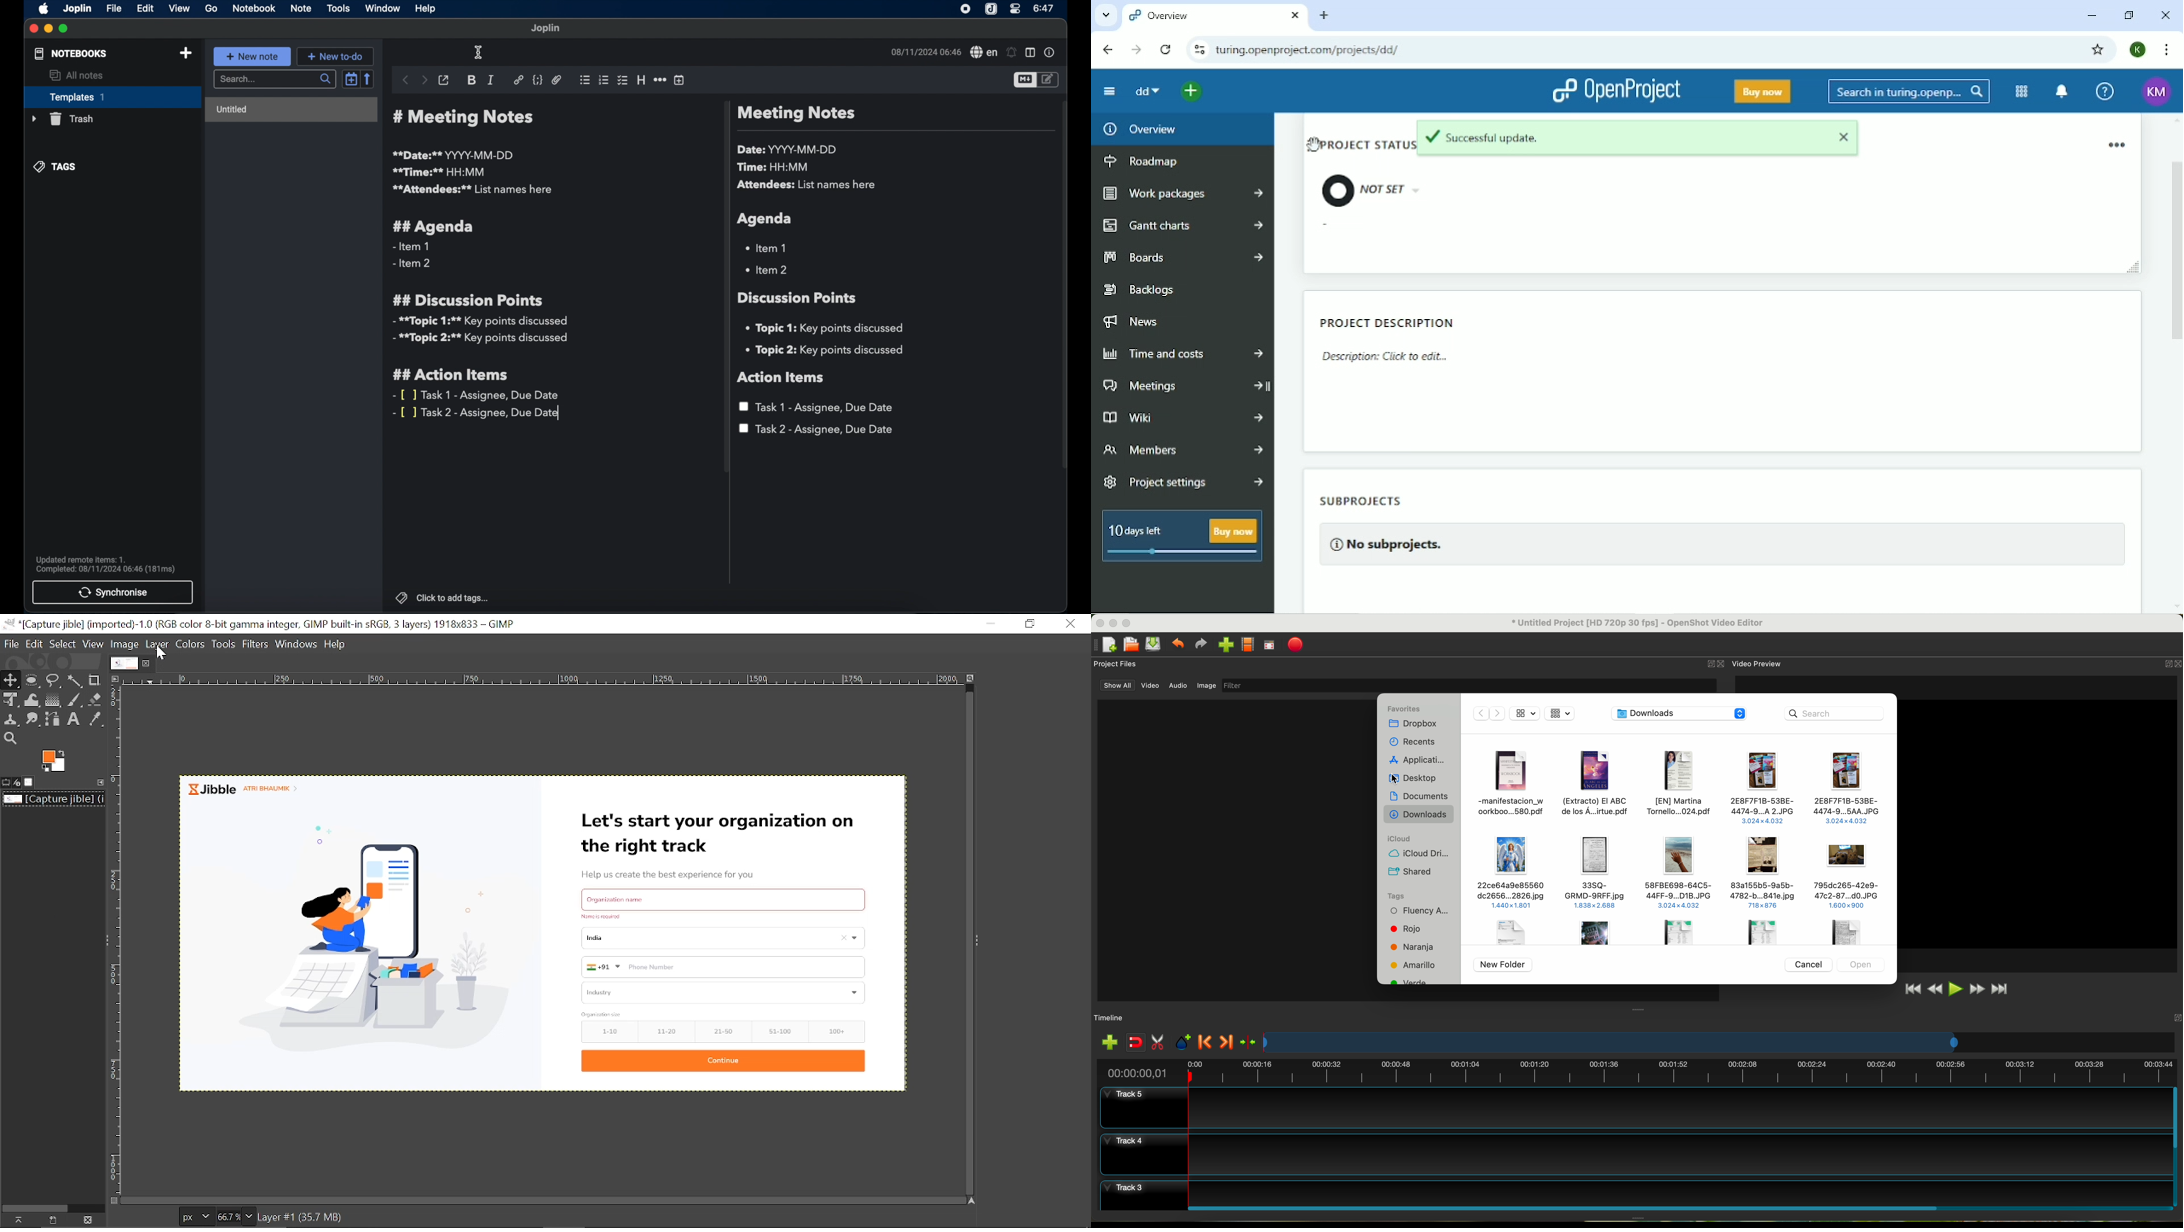 The height and width of the screenshot is (1232, 2184). I want to click on - item 1, so click(410, 247).